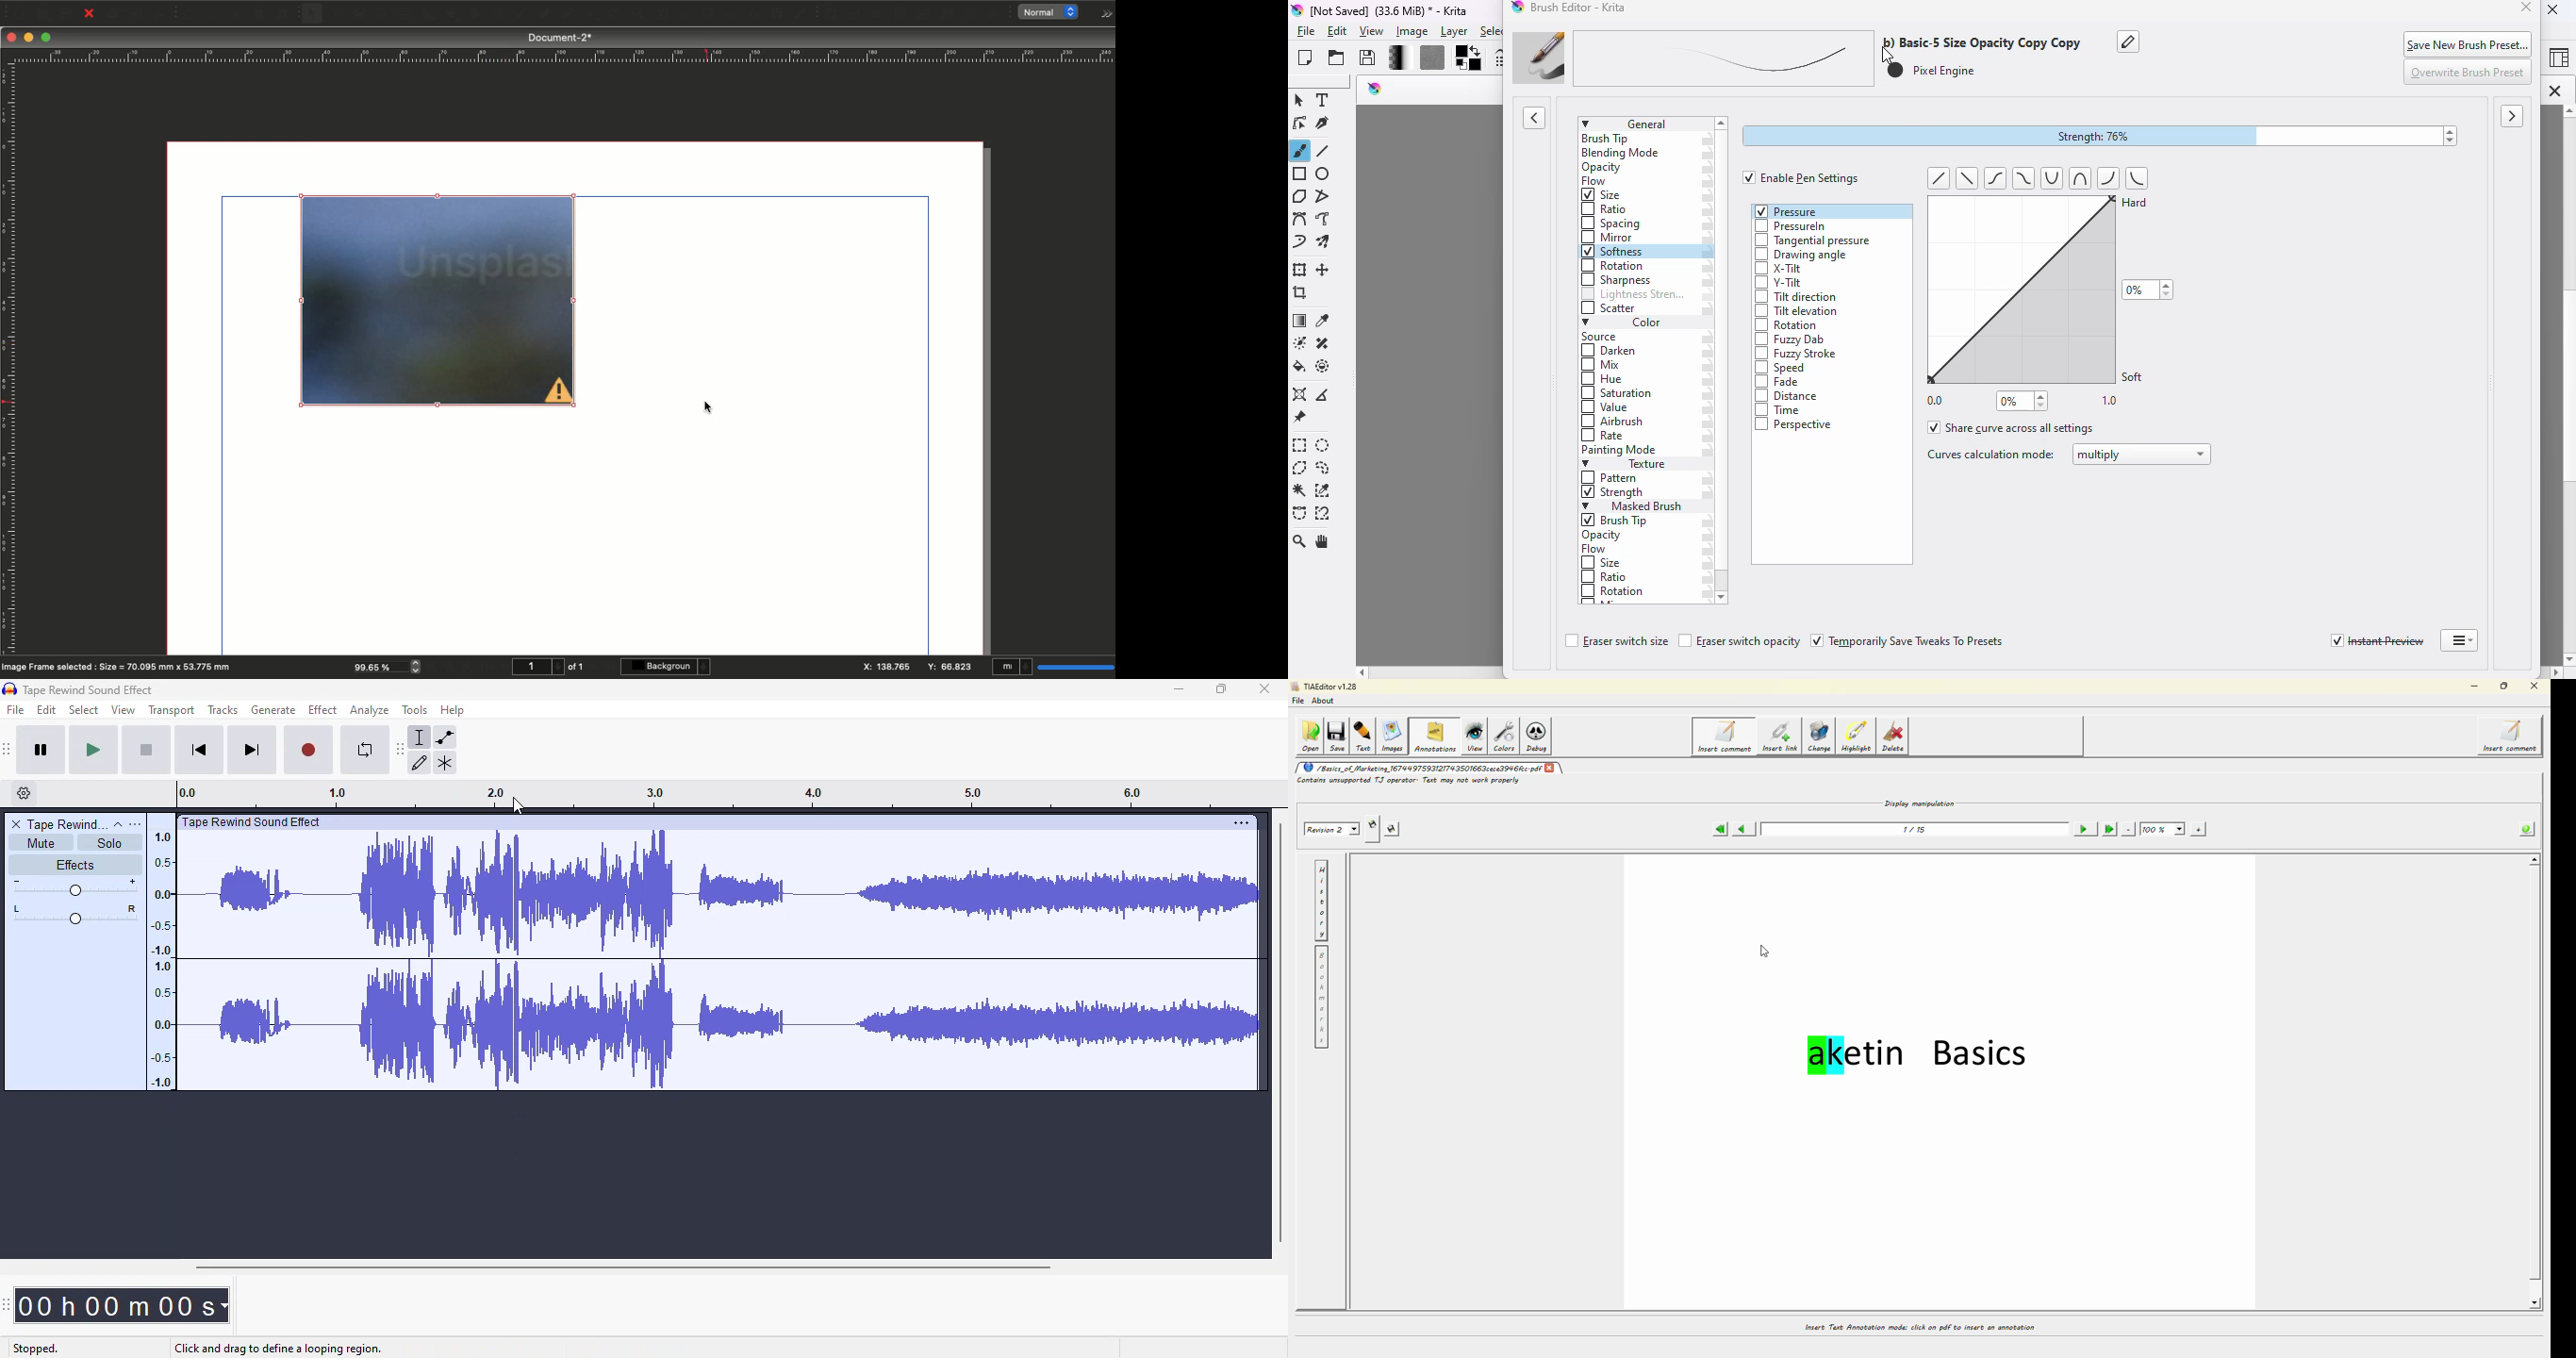  I want to click on 00h 00m 00 SH, so click(124, 1303).